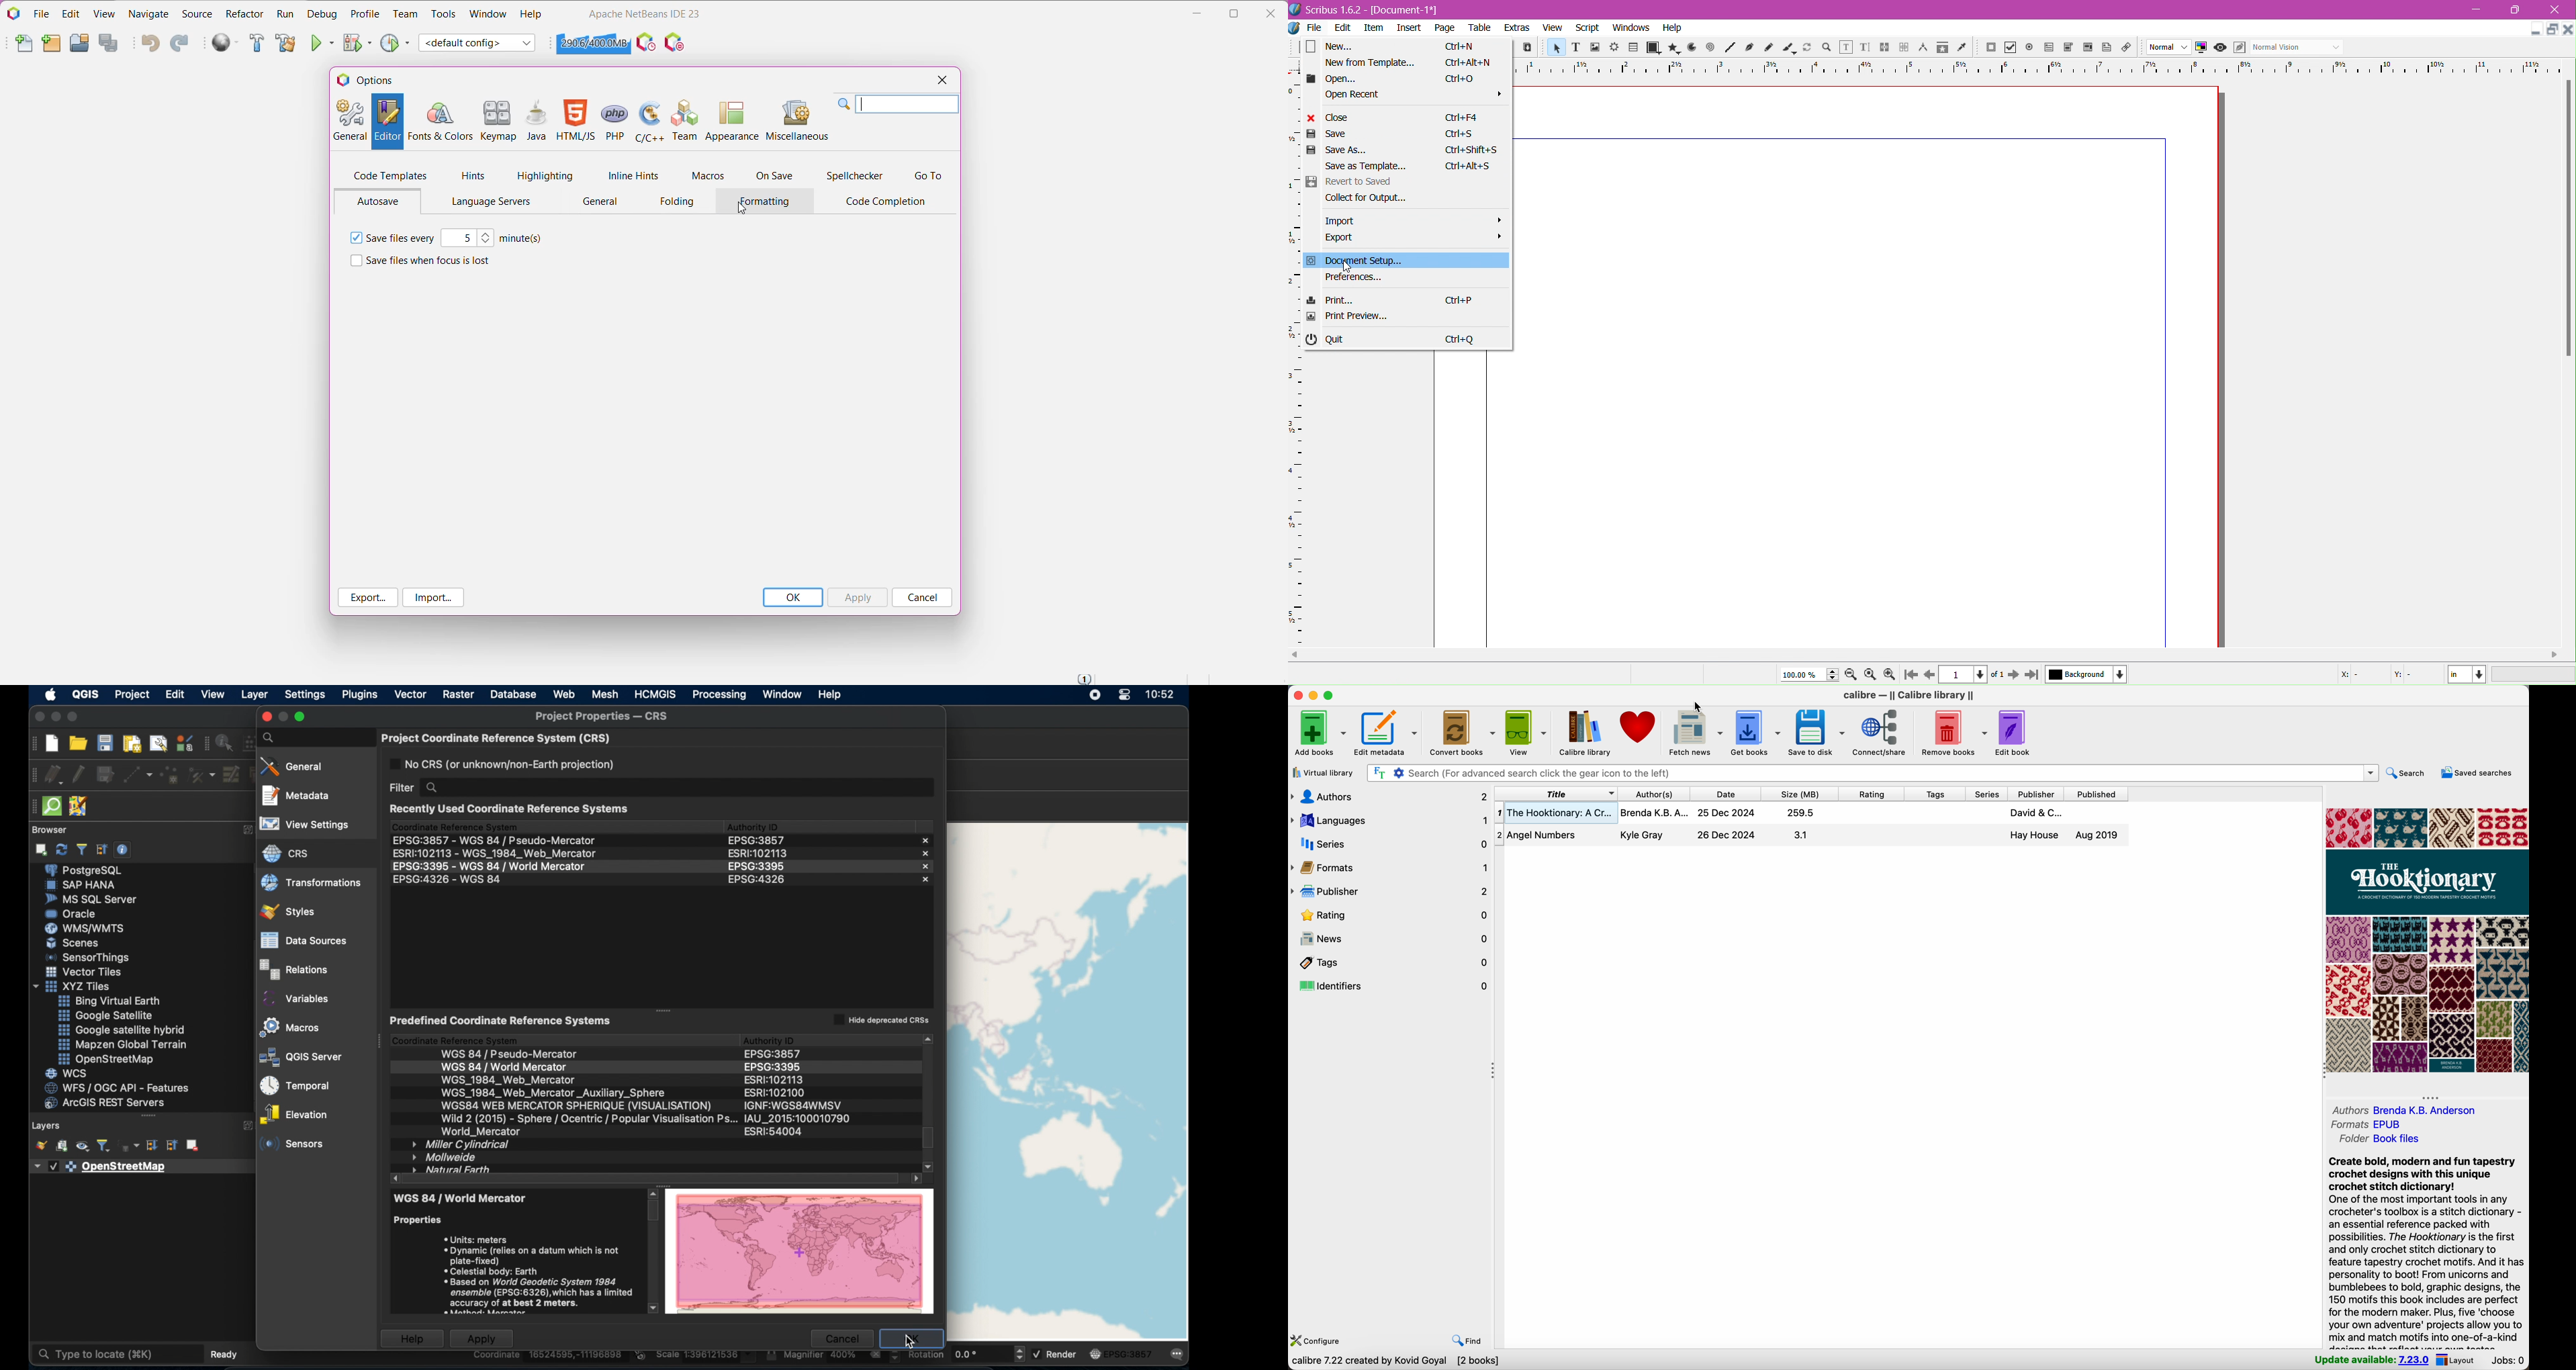  What do you see at coordinates (1555, 50) in the screenshot?
I see `select` at bounding box center [1555, 50].